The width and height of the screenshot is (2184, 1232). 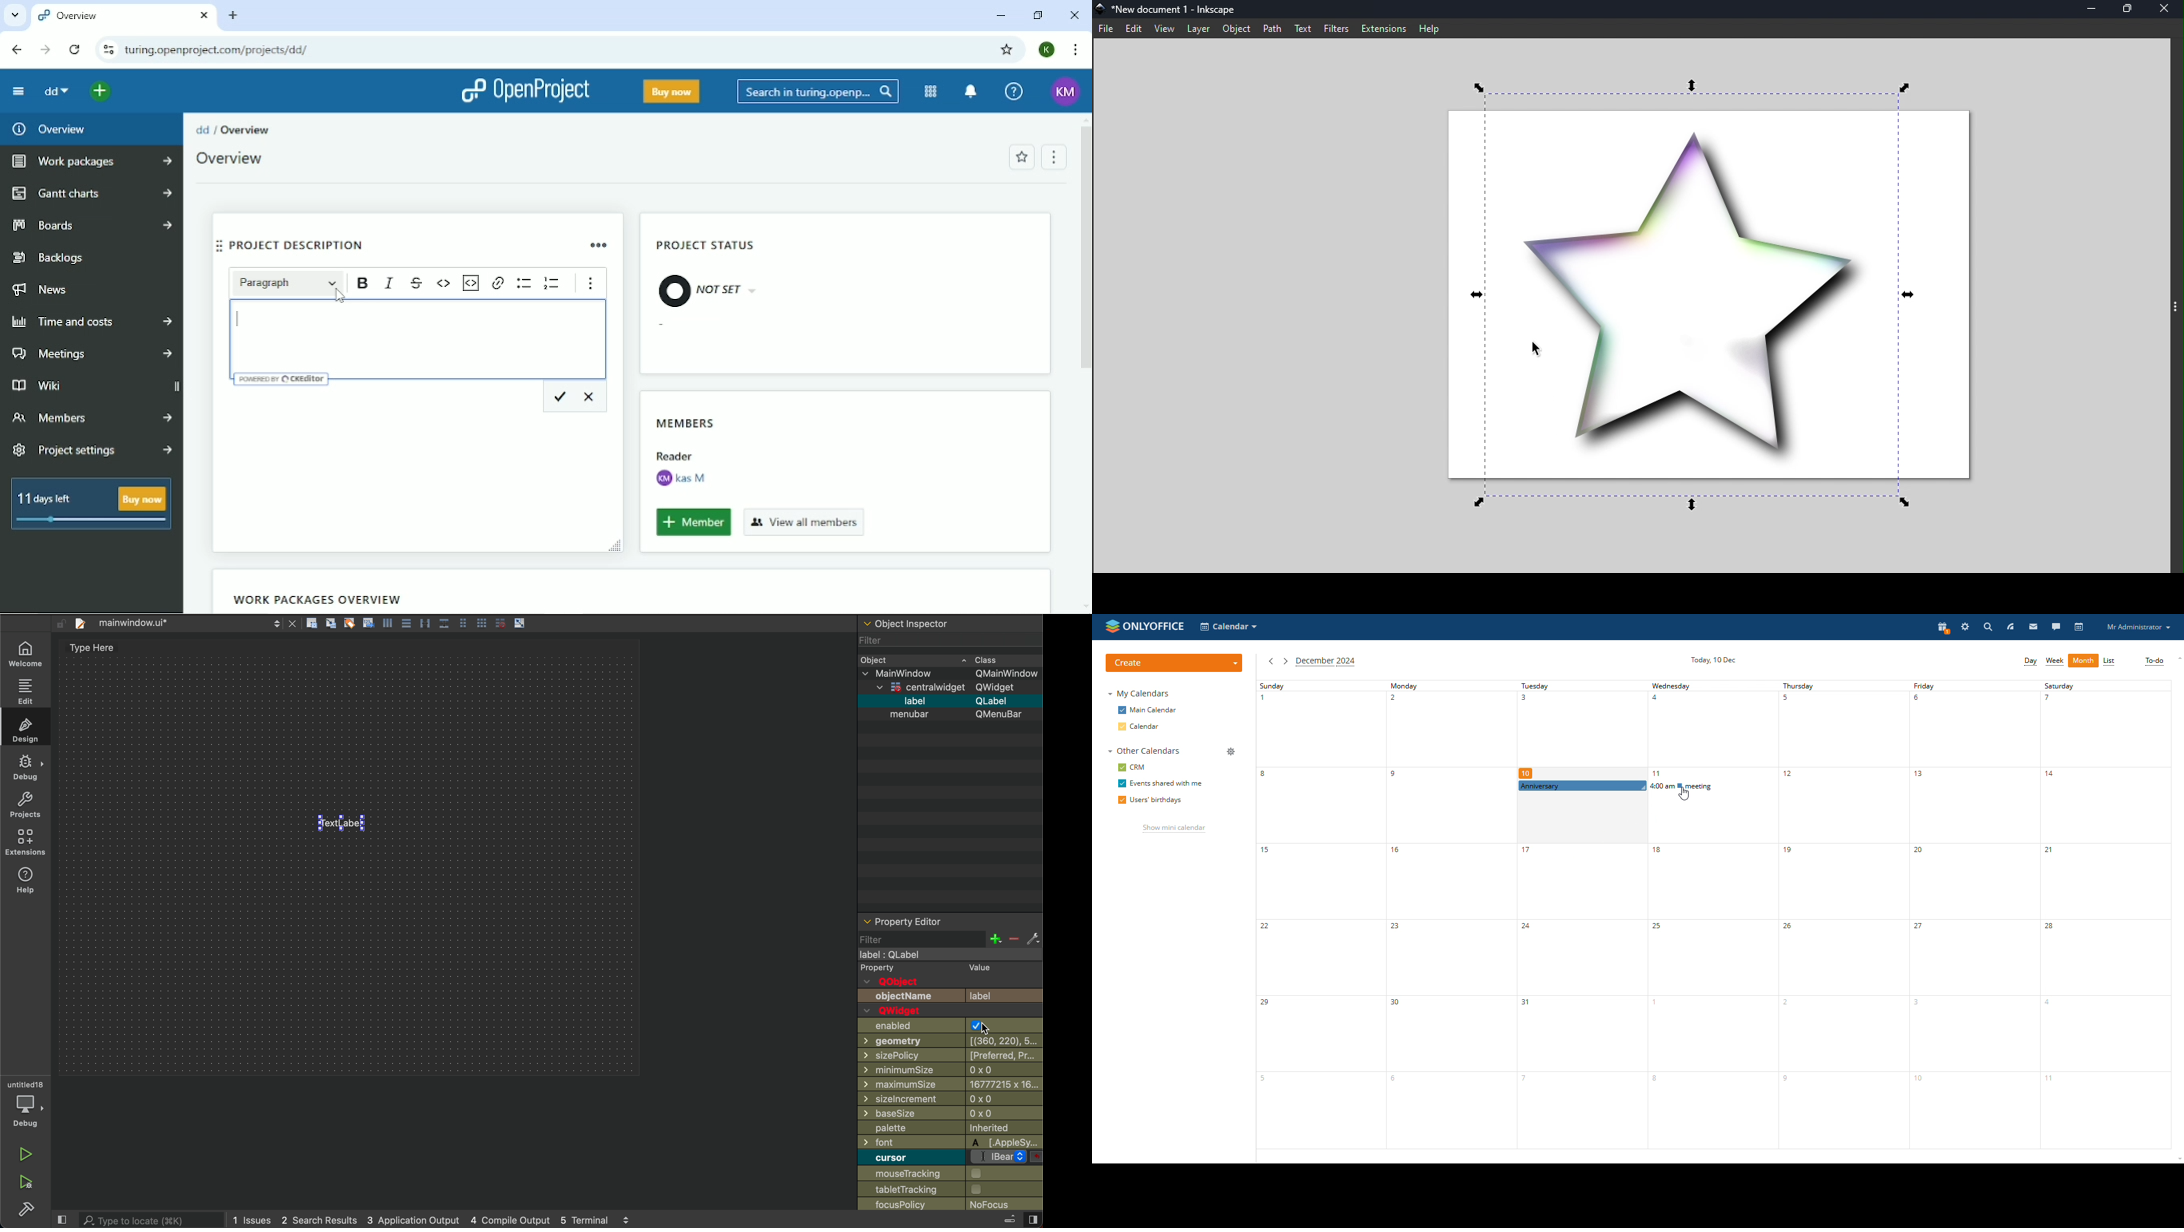 I want to click on friday, so click(x=1972, y=914).